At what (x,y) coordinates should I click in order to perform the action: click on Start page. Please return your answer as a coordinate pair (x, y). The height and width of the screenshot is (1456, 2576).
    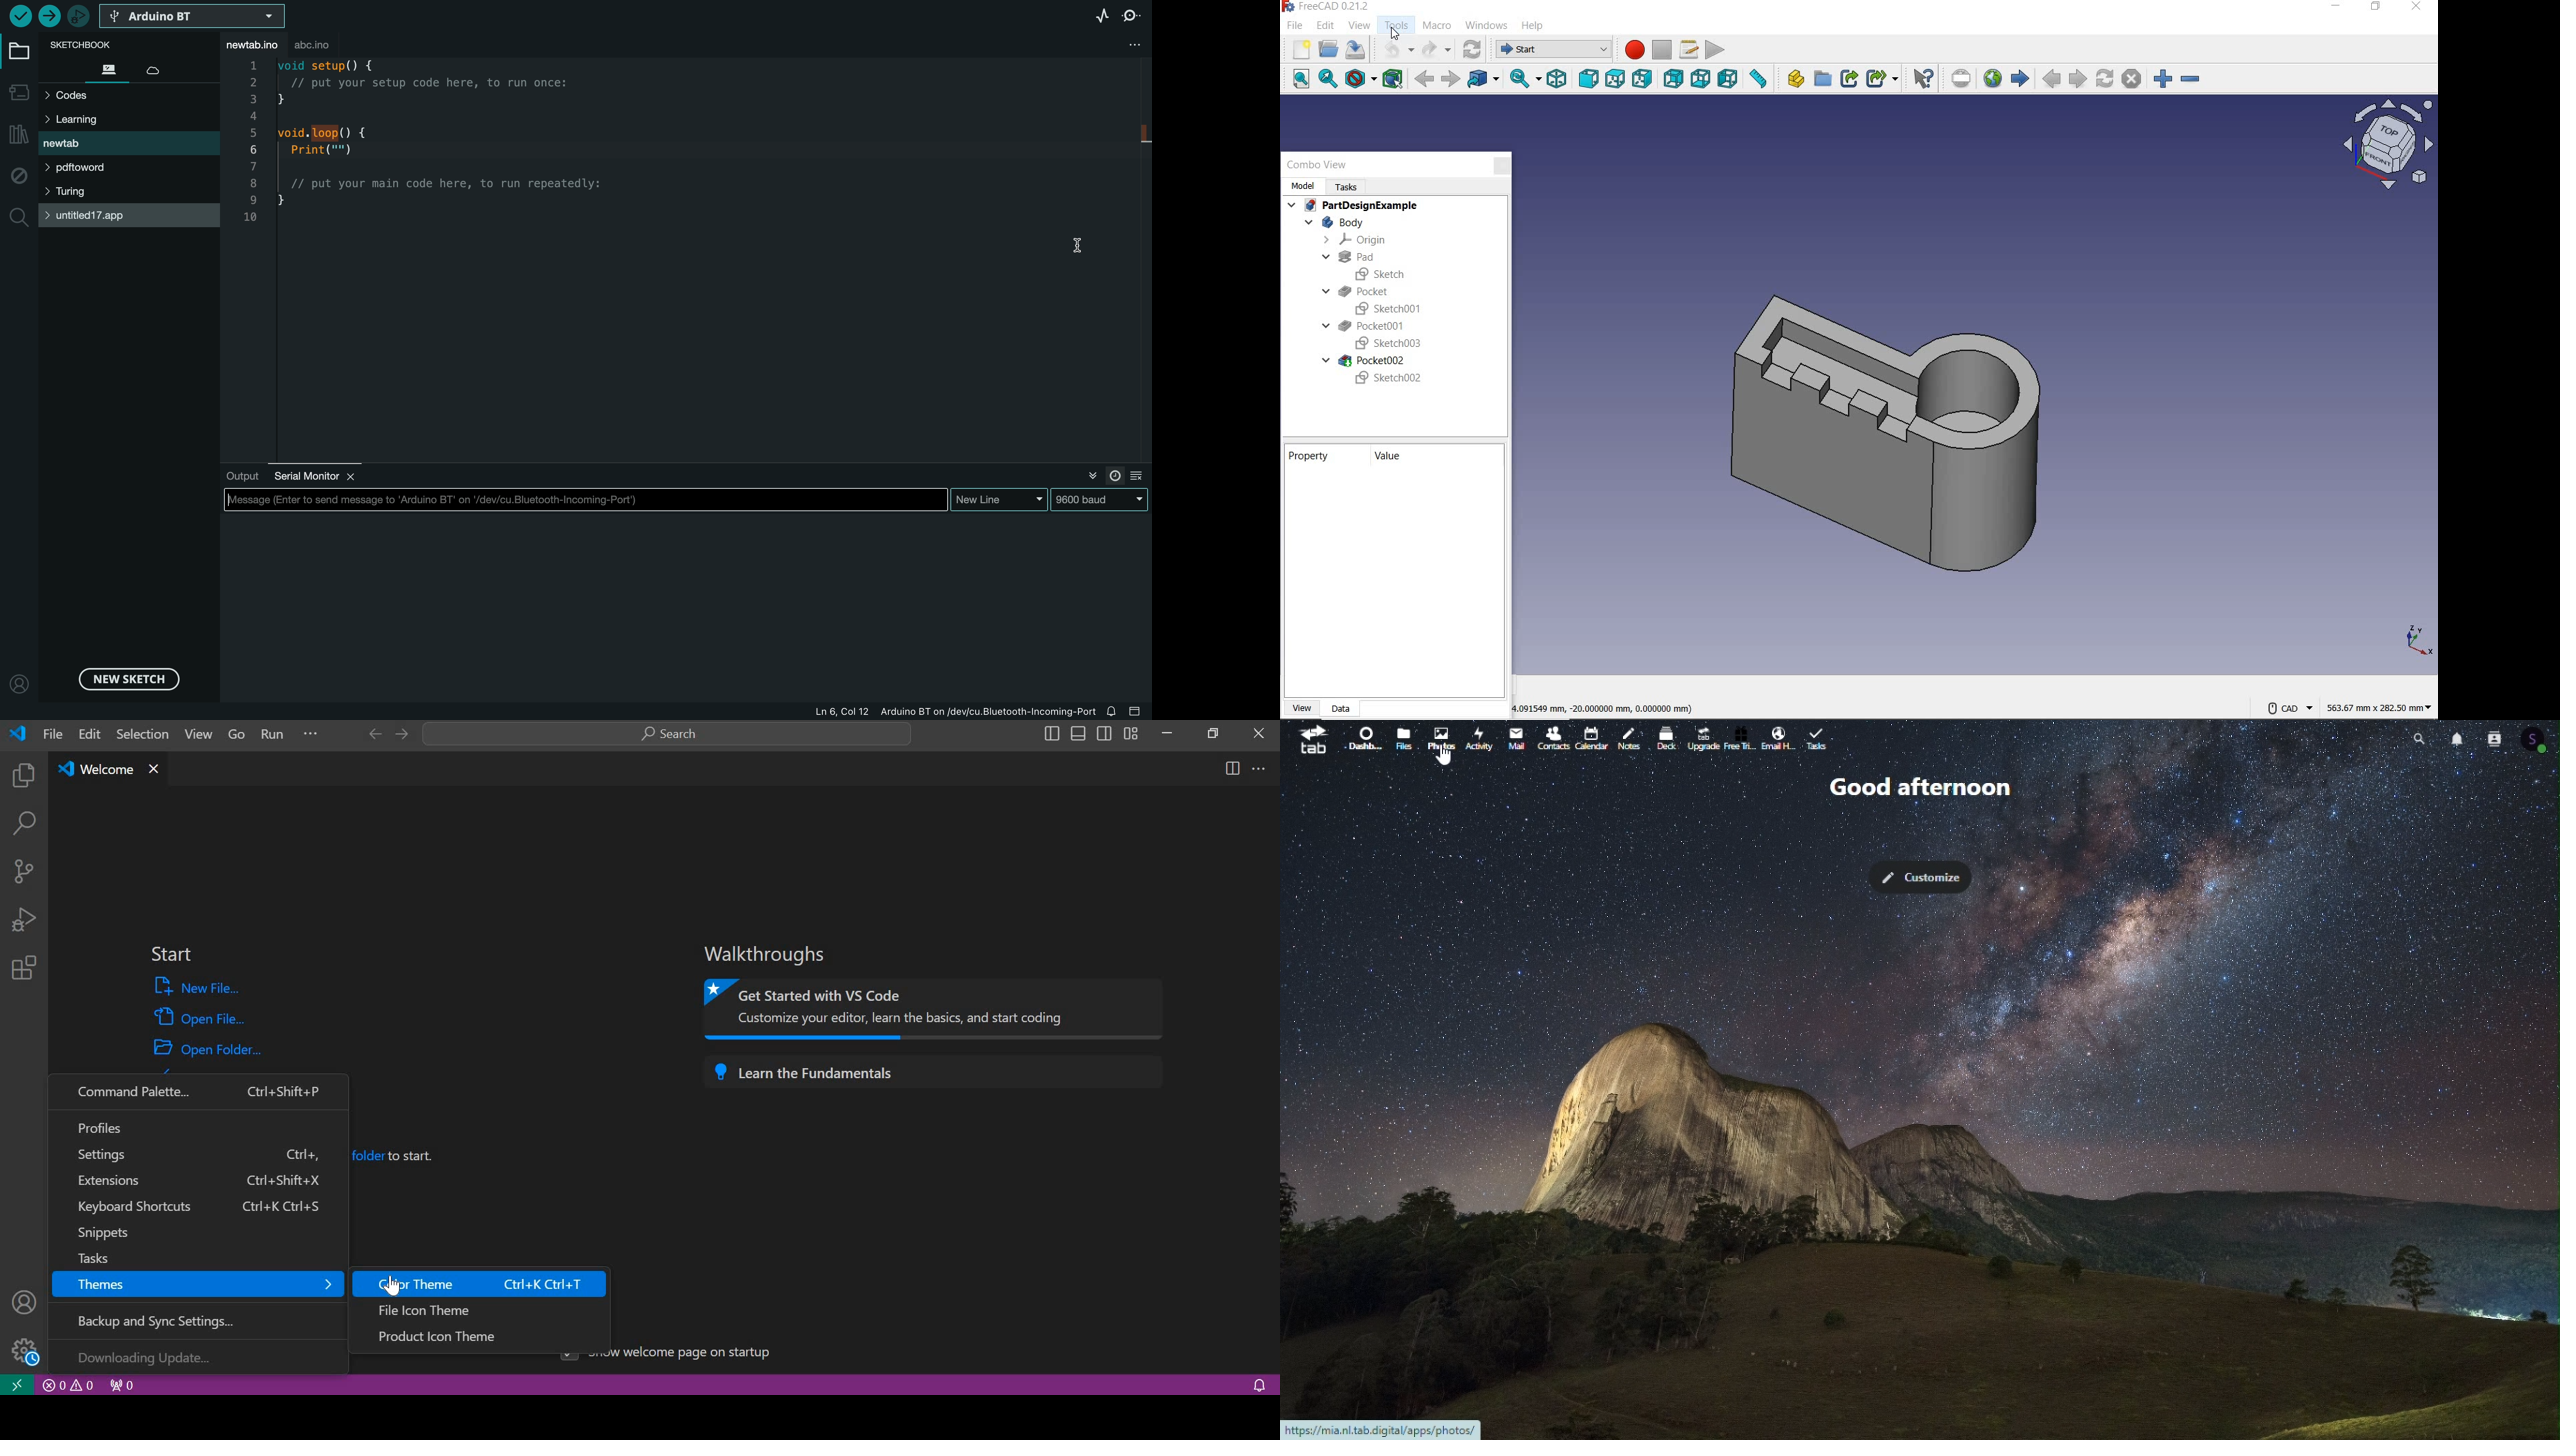
    Looking at the image, I should click on (2020, 81).